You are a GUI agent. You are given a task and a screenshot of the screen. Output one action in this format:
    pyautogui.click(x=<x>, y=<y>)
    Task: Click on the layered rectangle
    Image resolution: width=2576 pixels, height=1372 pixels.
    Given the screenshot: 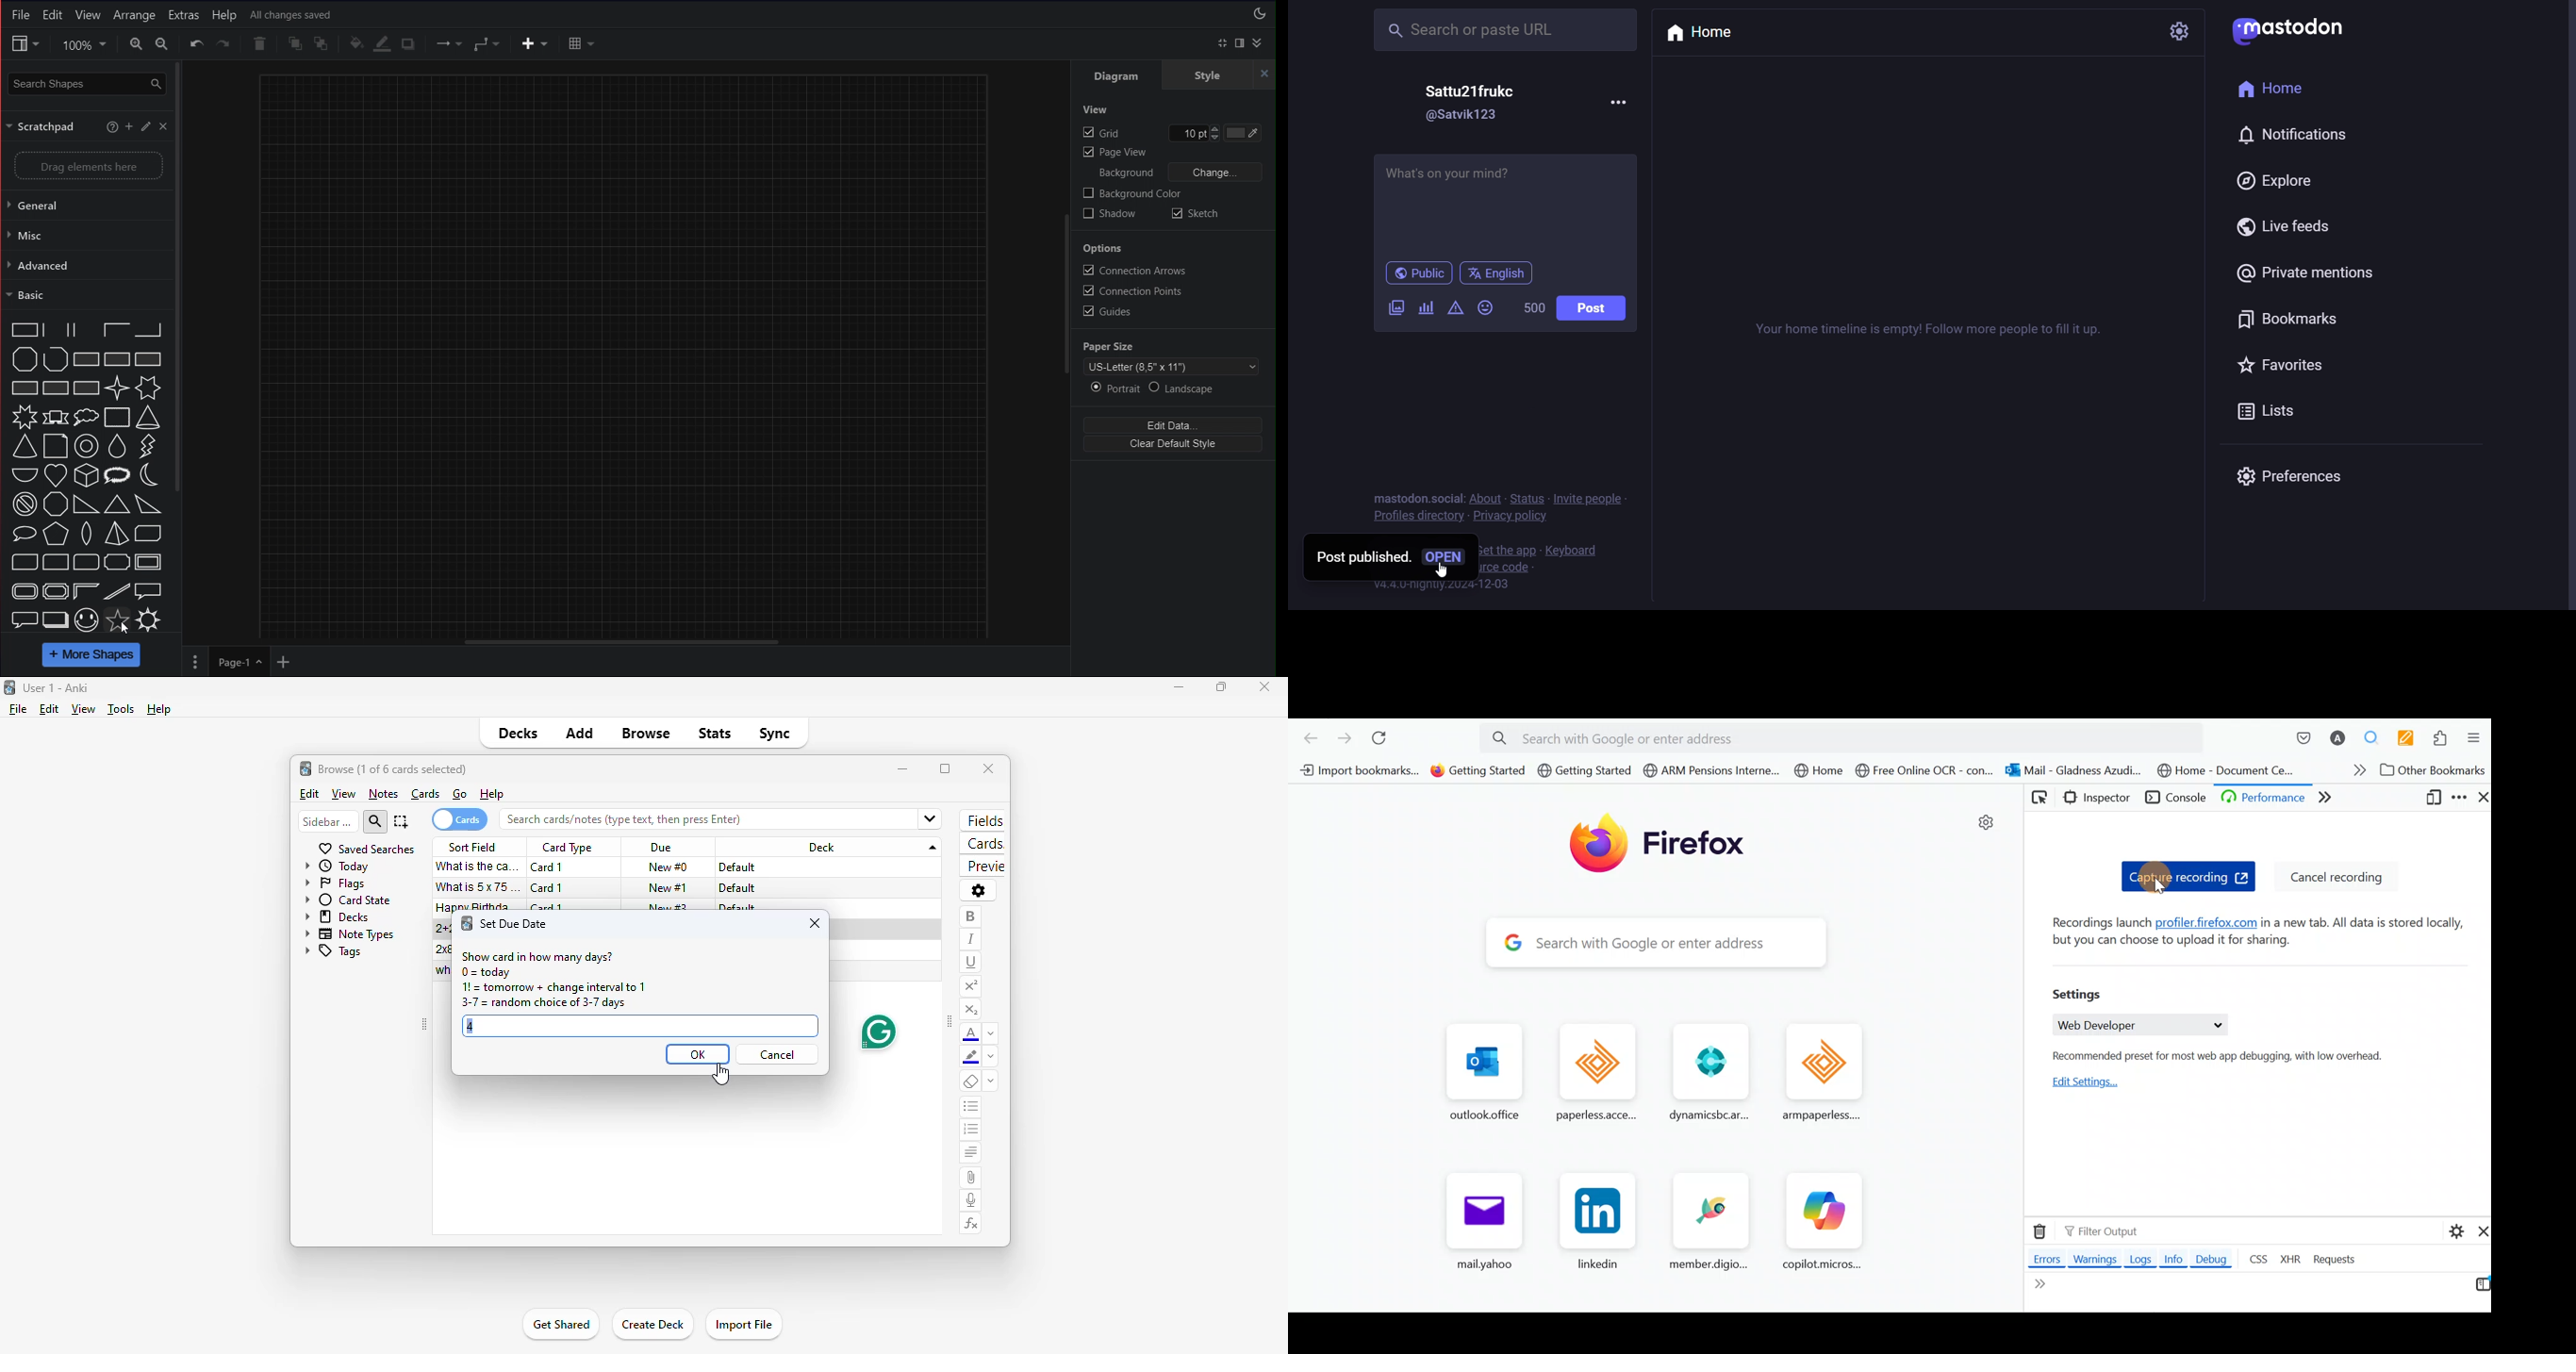 What is the action you would take?
    pyautogui.click(x=57, y=620)
    